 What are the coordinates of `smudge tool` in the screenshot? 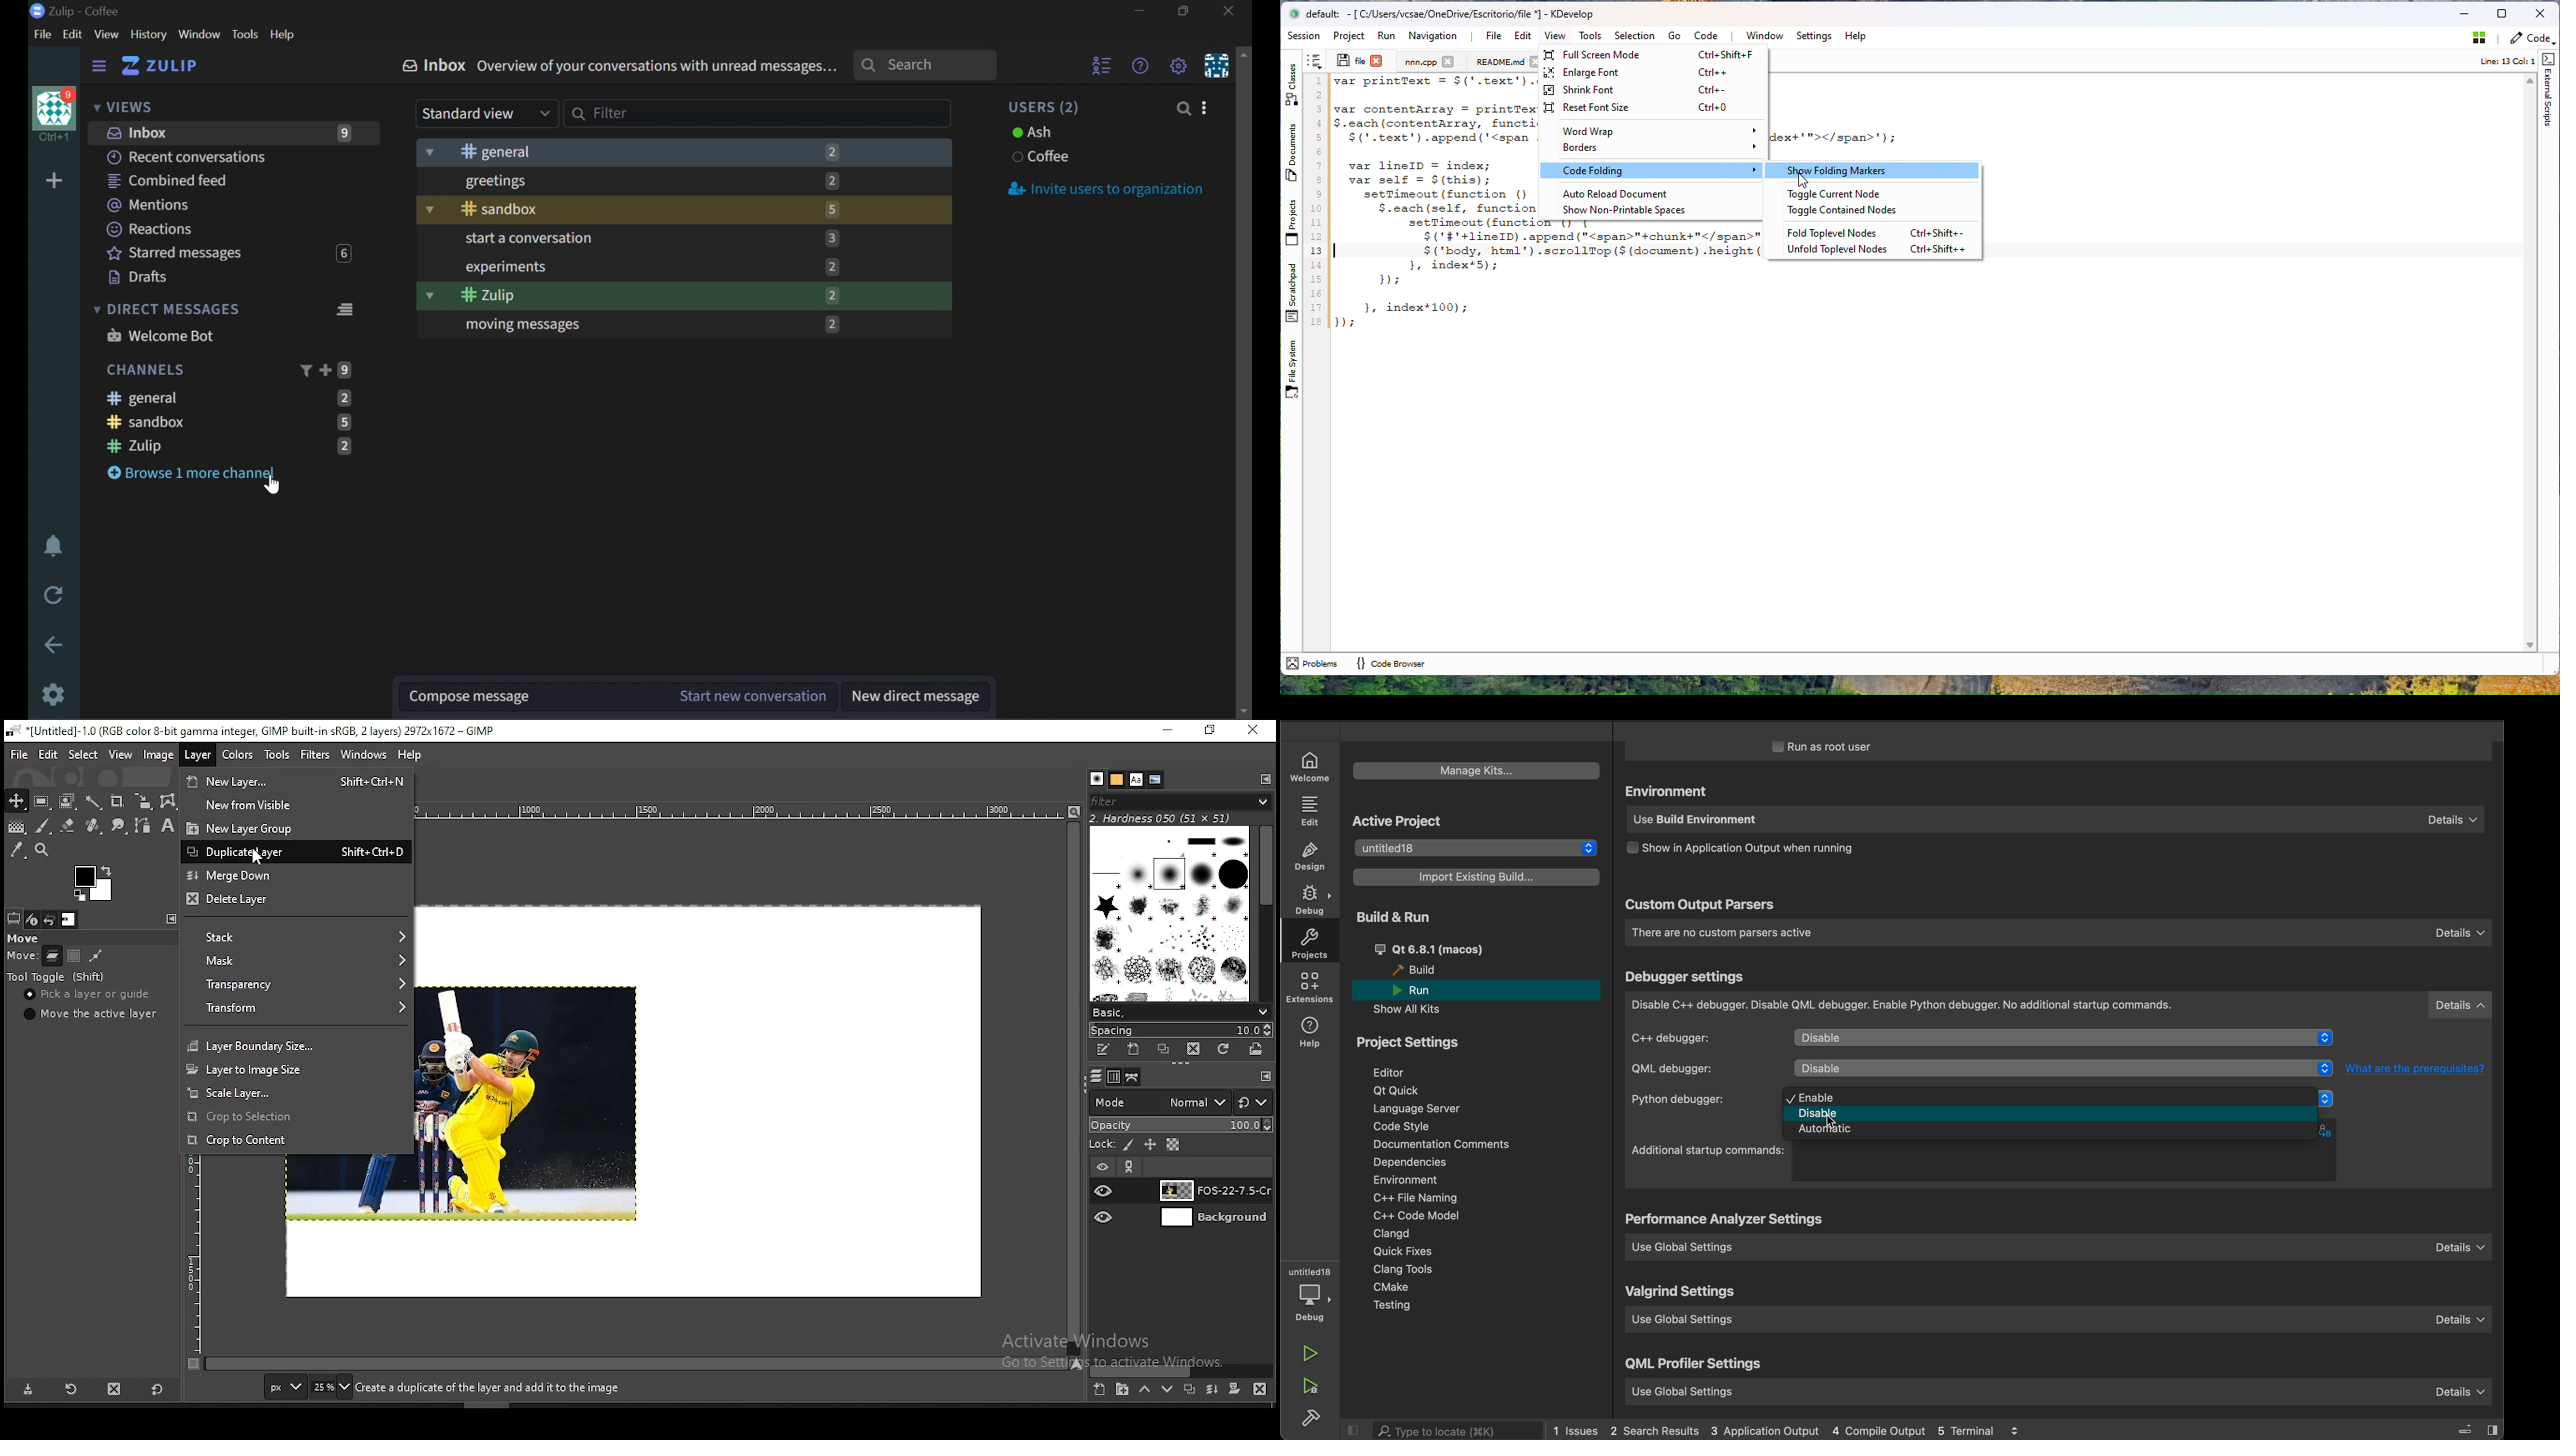 It's located at (116, 826).